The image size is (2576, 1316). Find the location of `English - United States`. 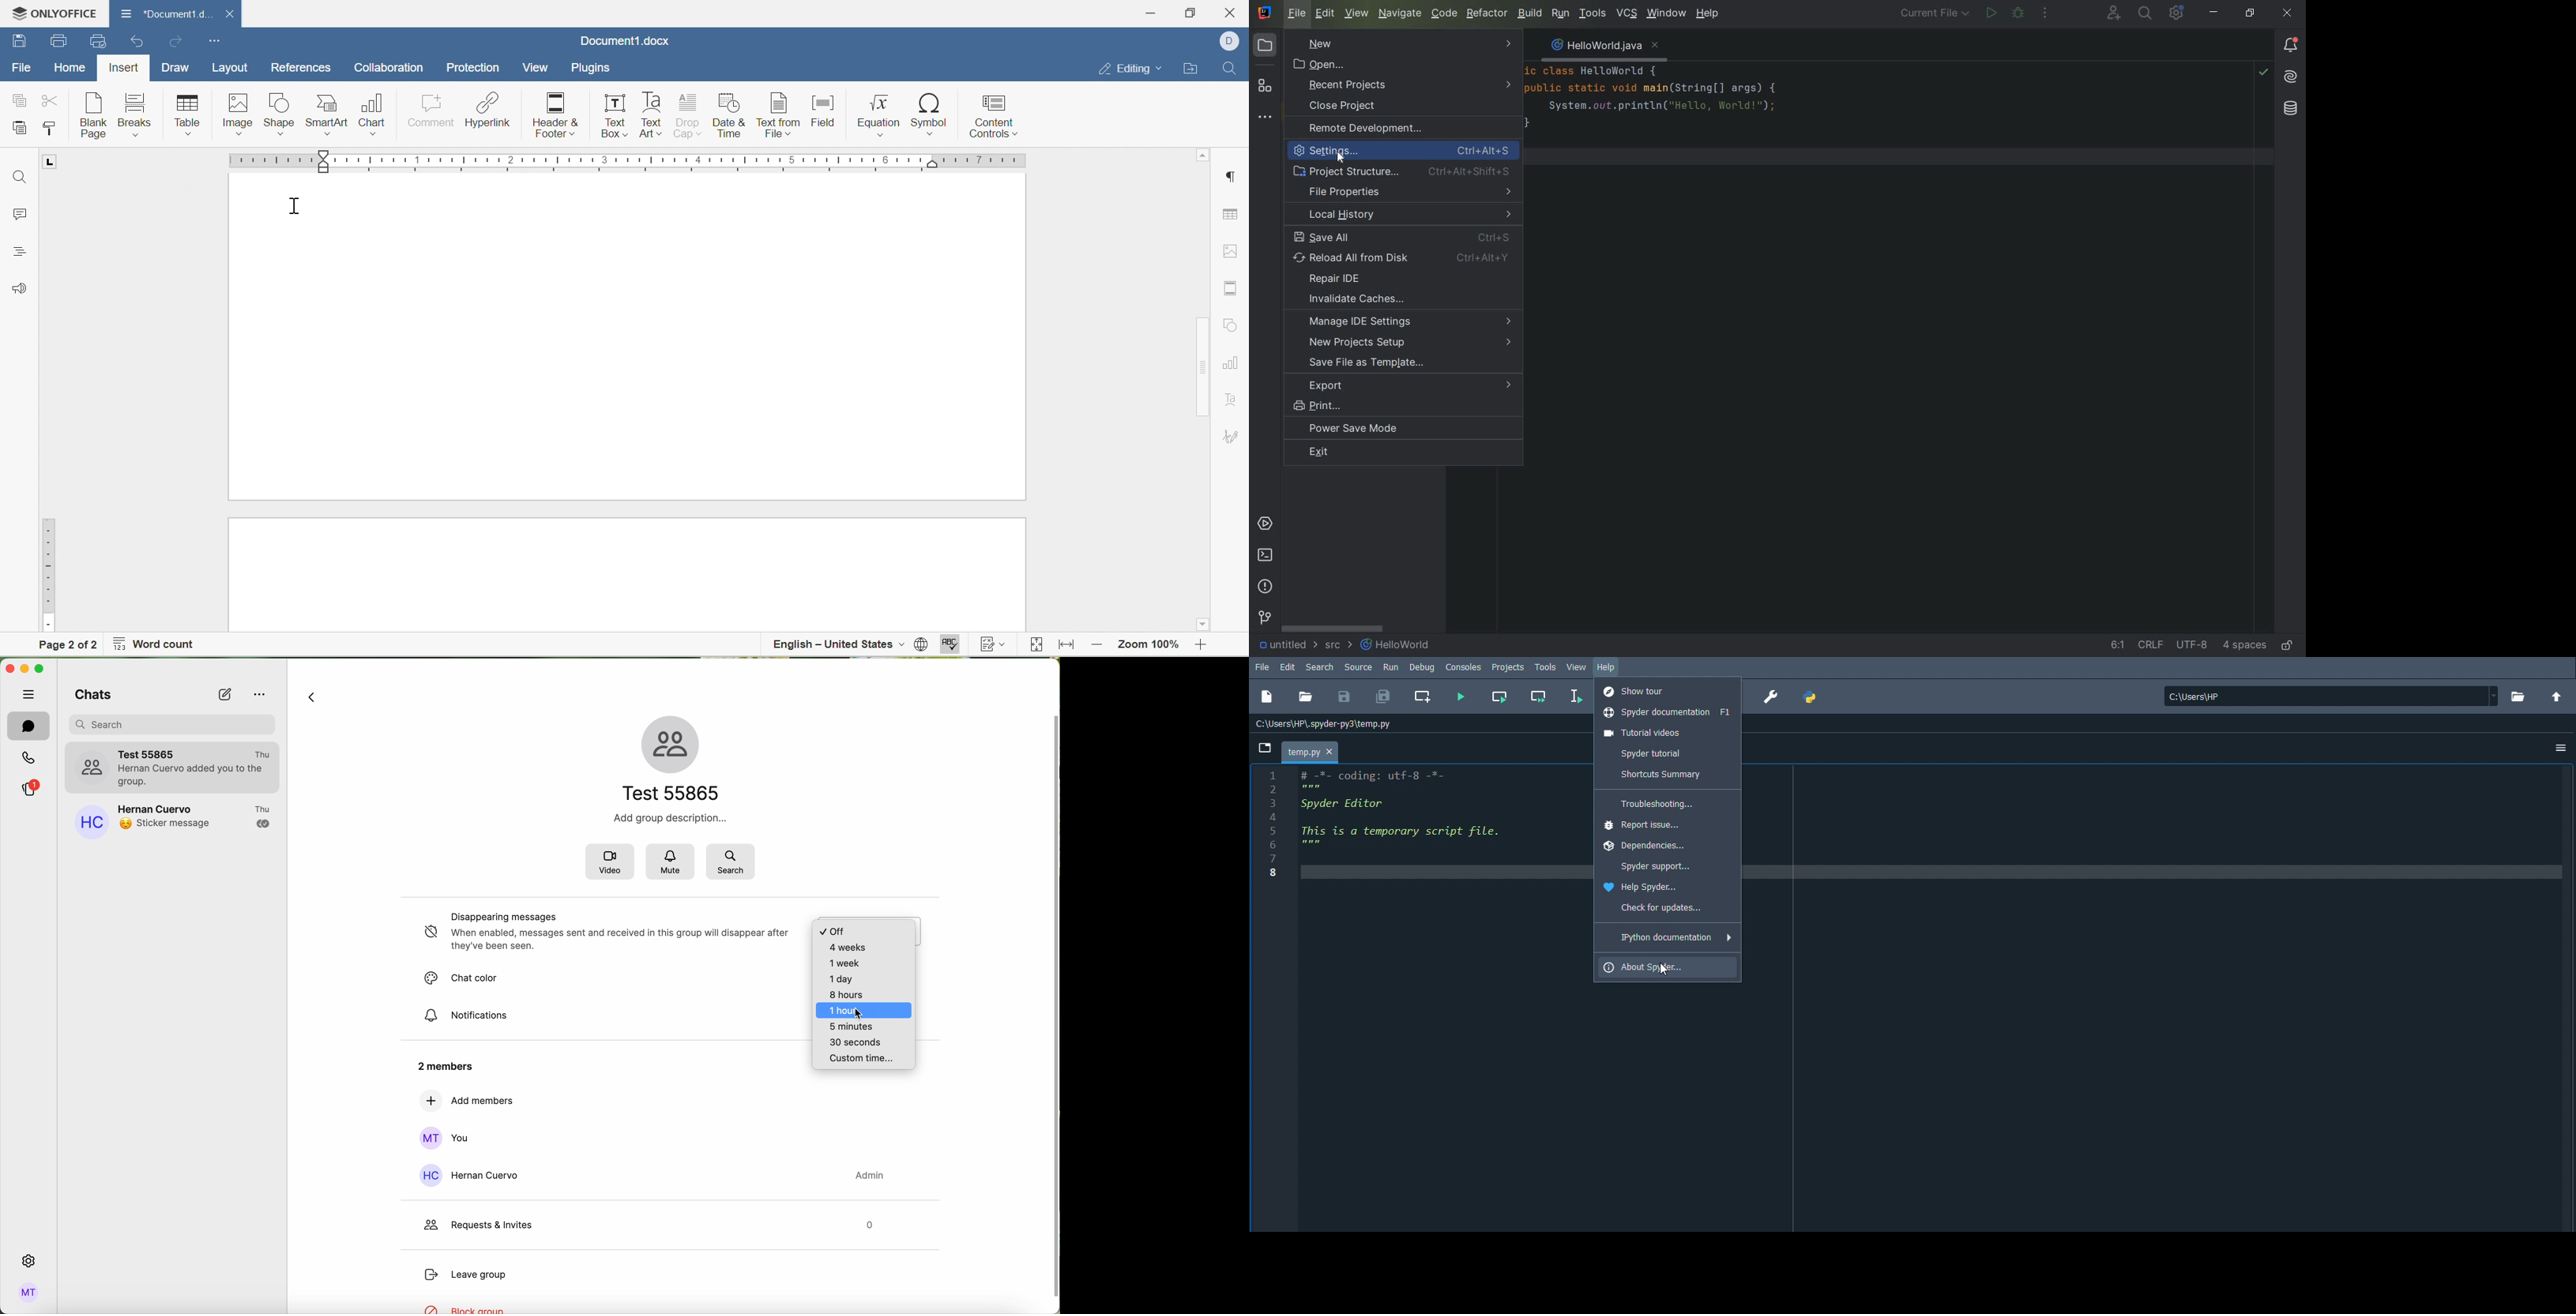

English - United States is located at coordinates (837, 648).